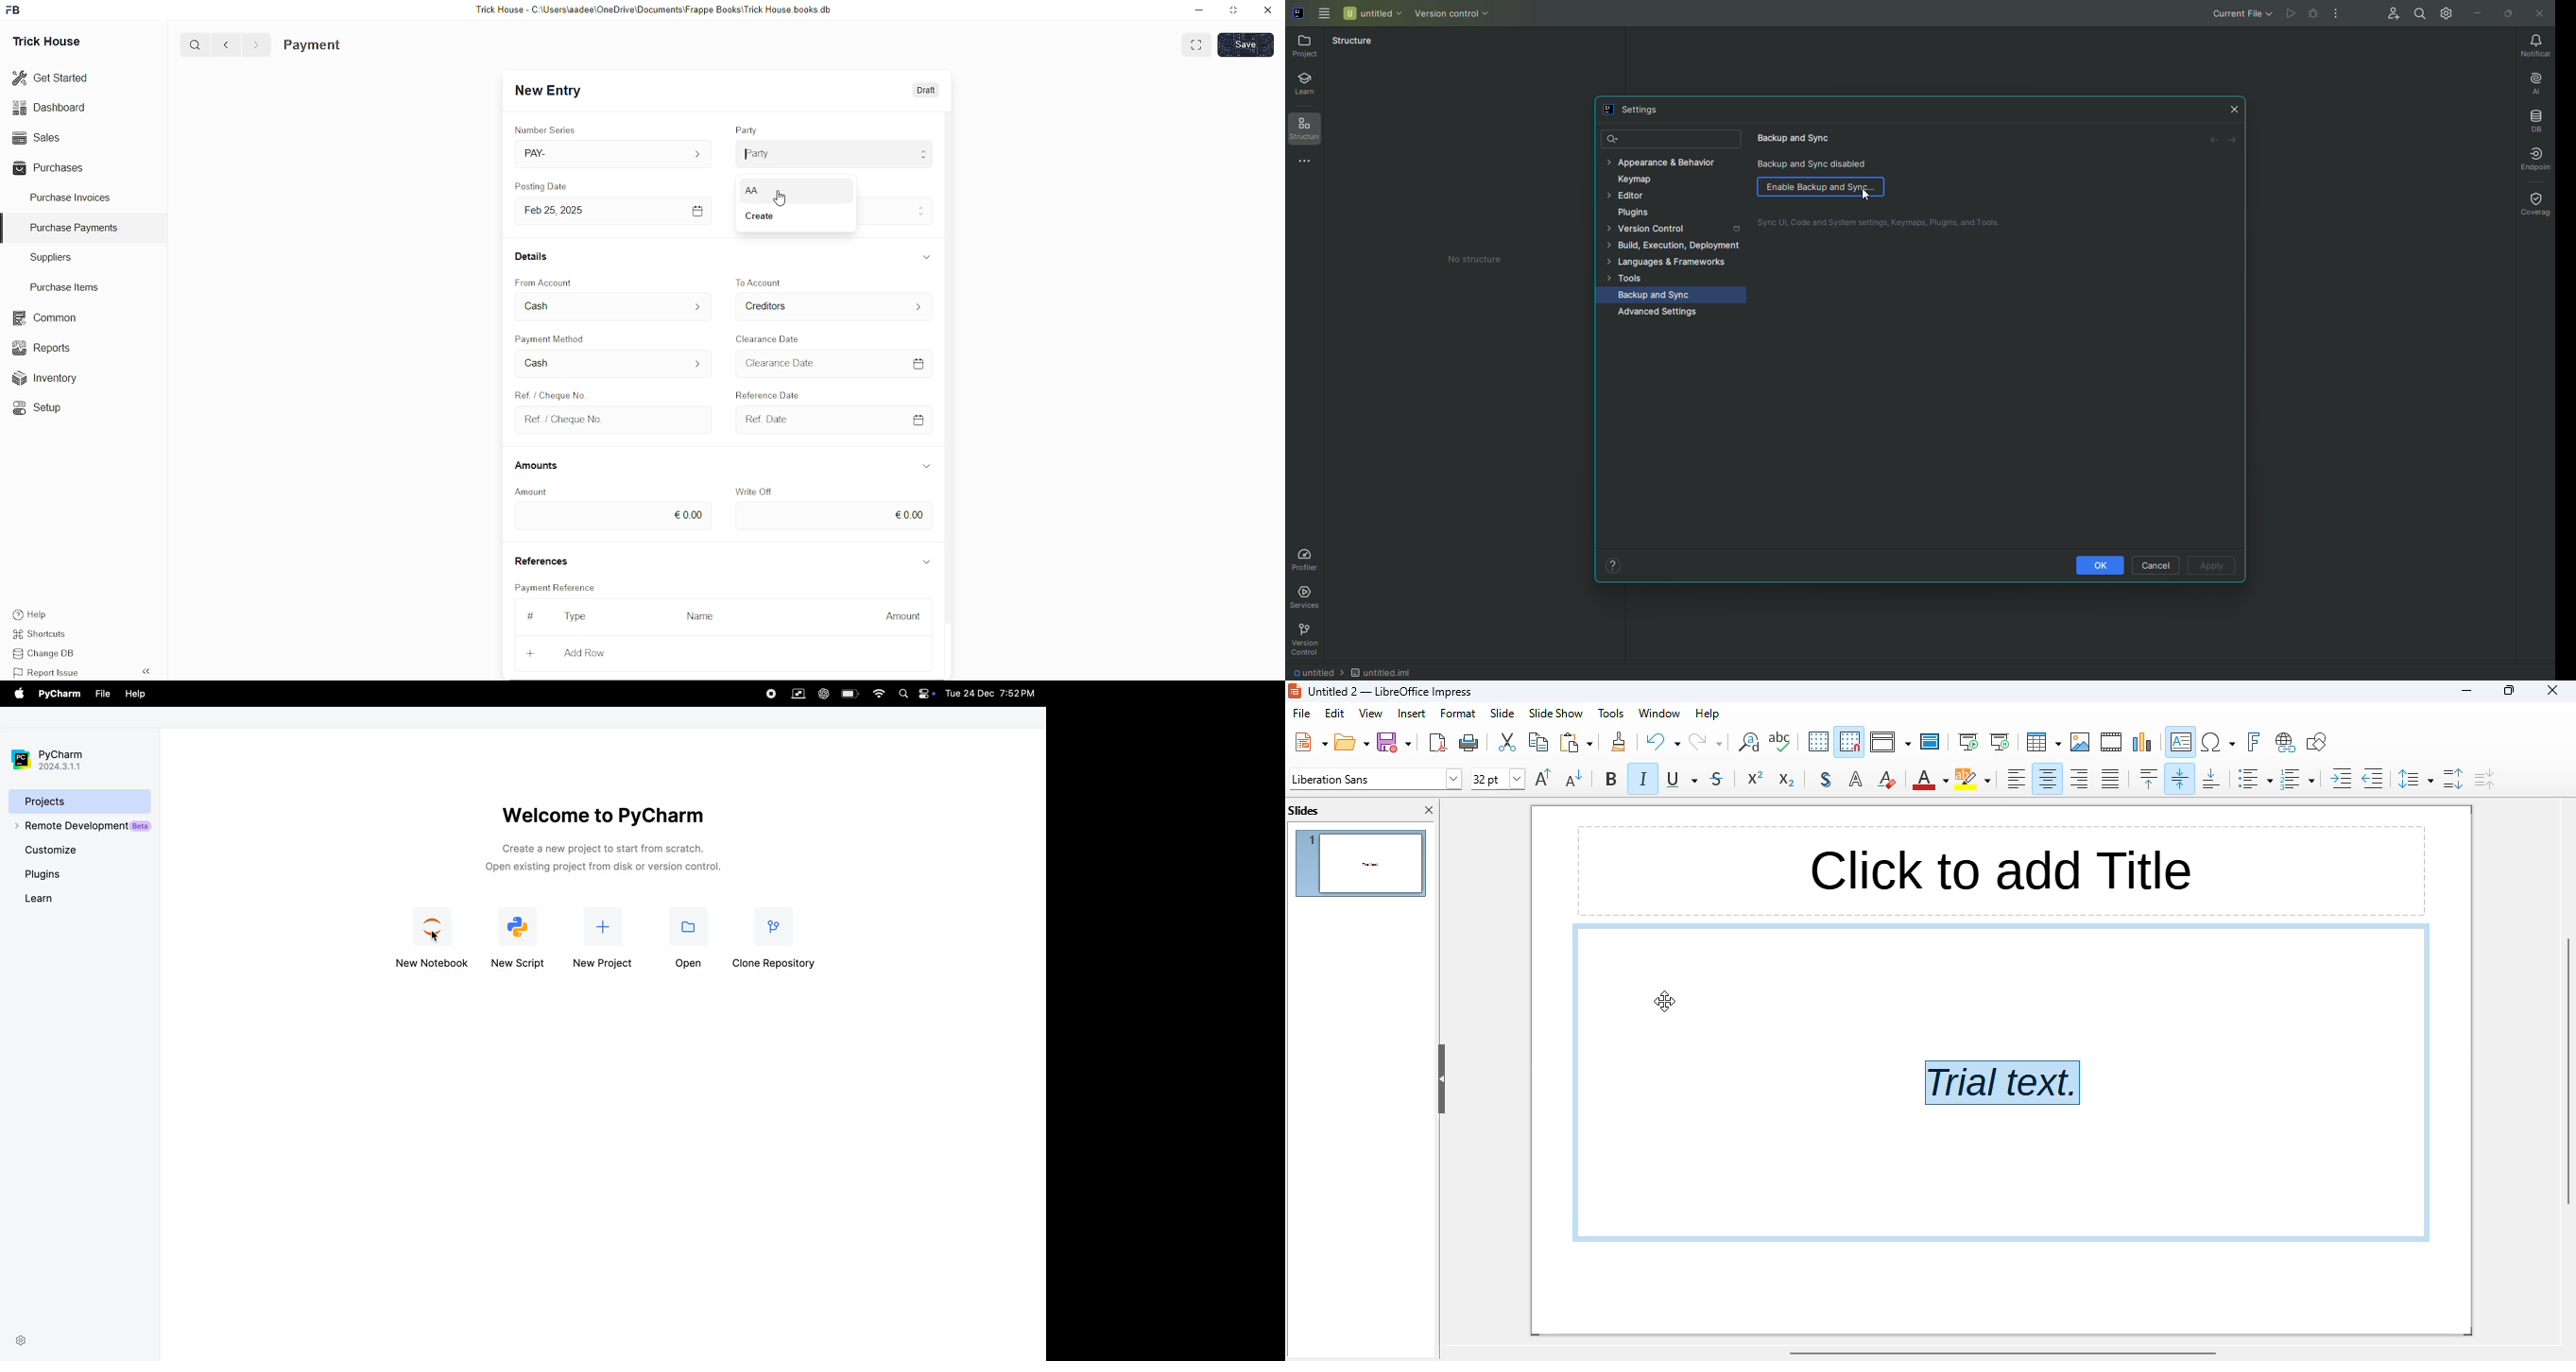  What do you see at coordinates (2534, 203) in the screenshot?
I see `Coverage` at bounding box center [2534, 203].